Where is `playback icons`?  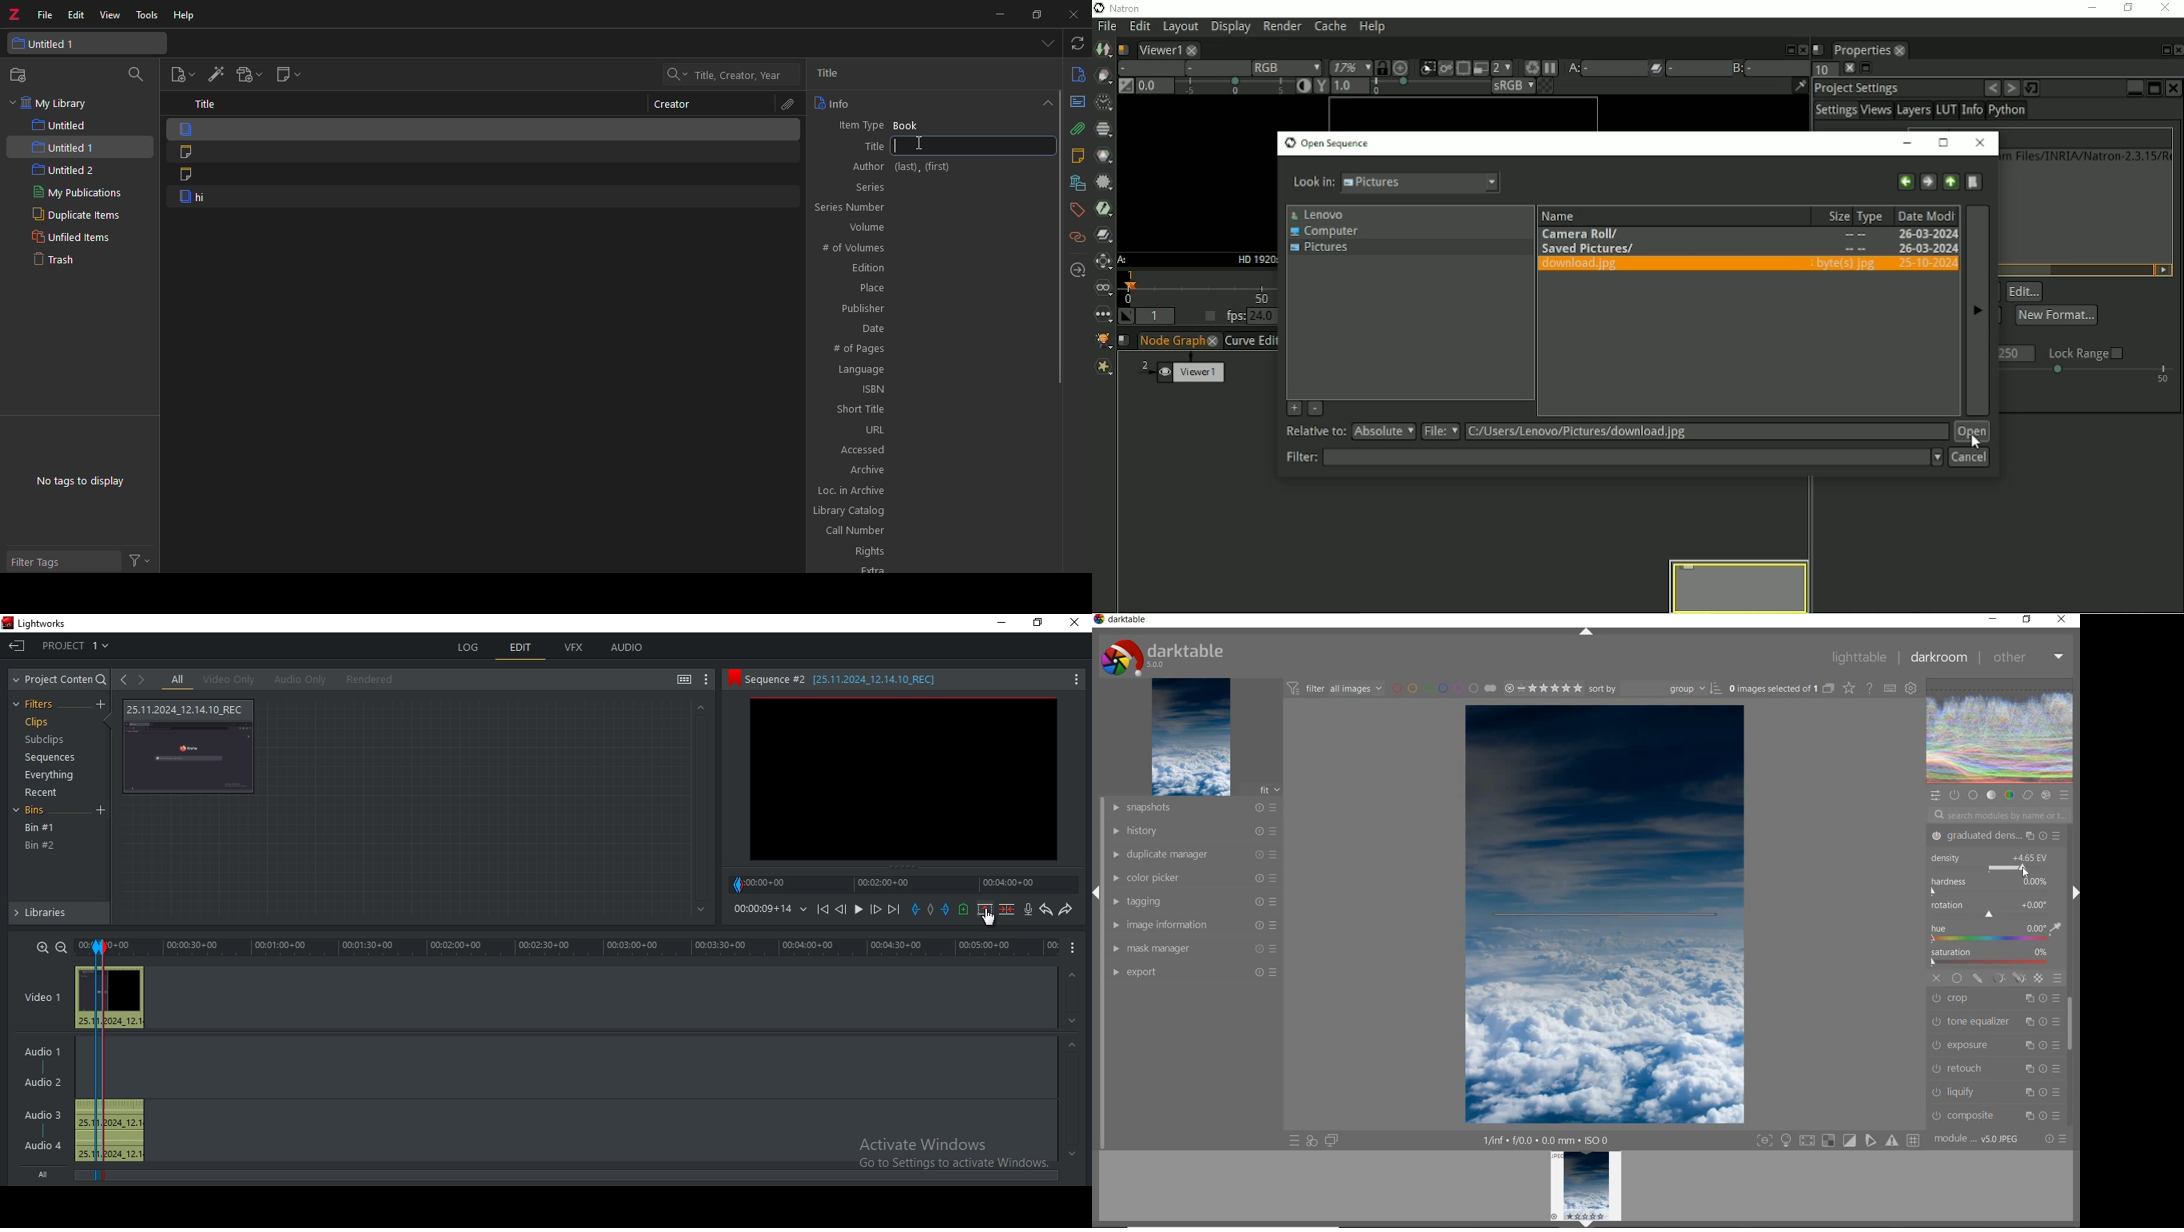 playback icons is located at coordinates (822, 908).